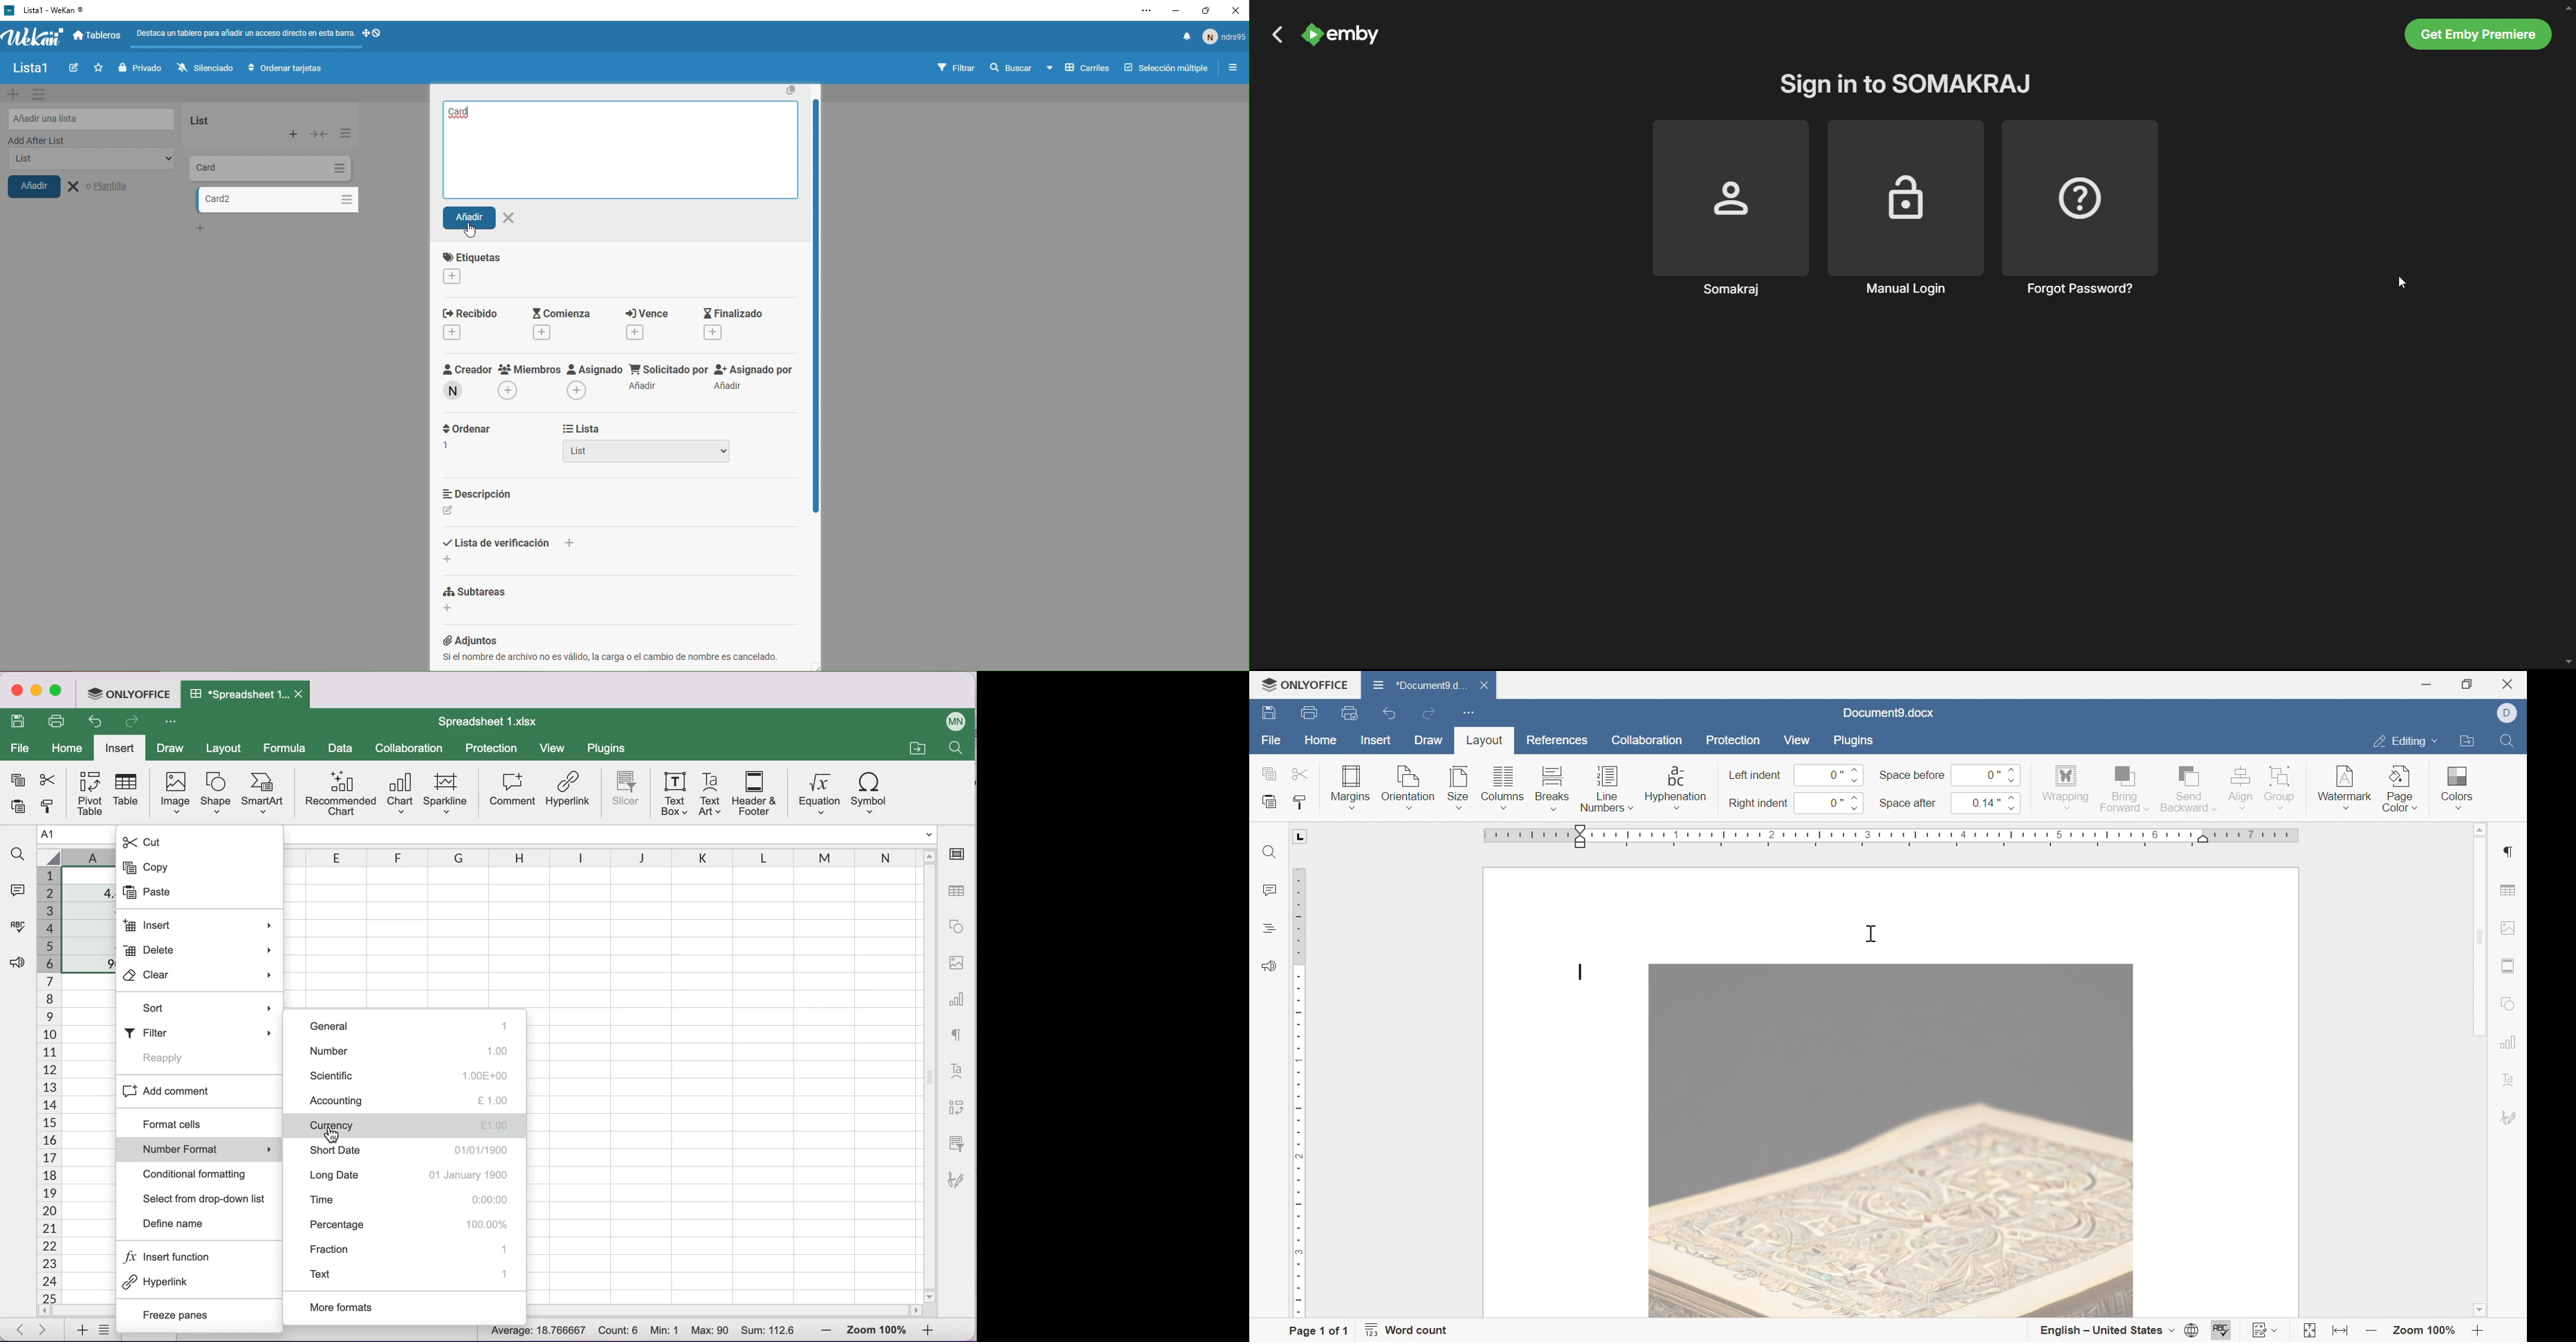 The image size is (2576, 1344). Describe the element at coordinates (183, 1057) in the screenshot. I see `Reapply` at that location.